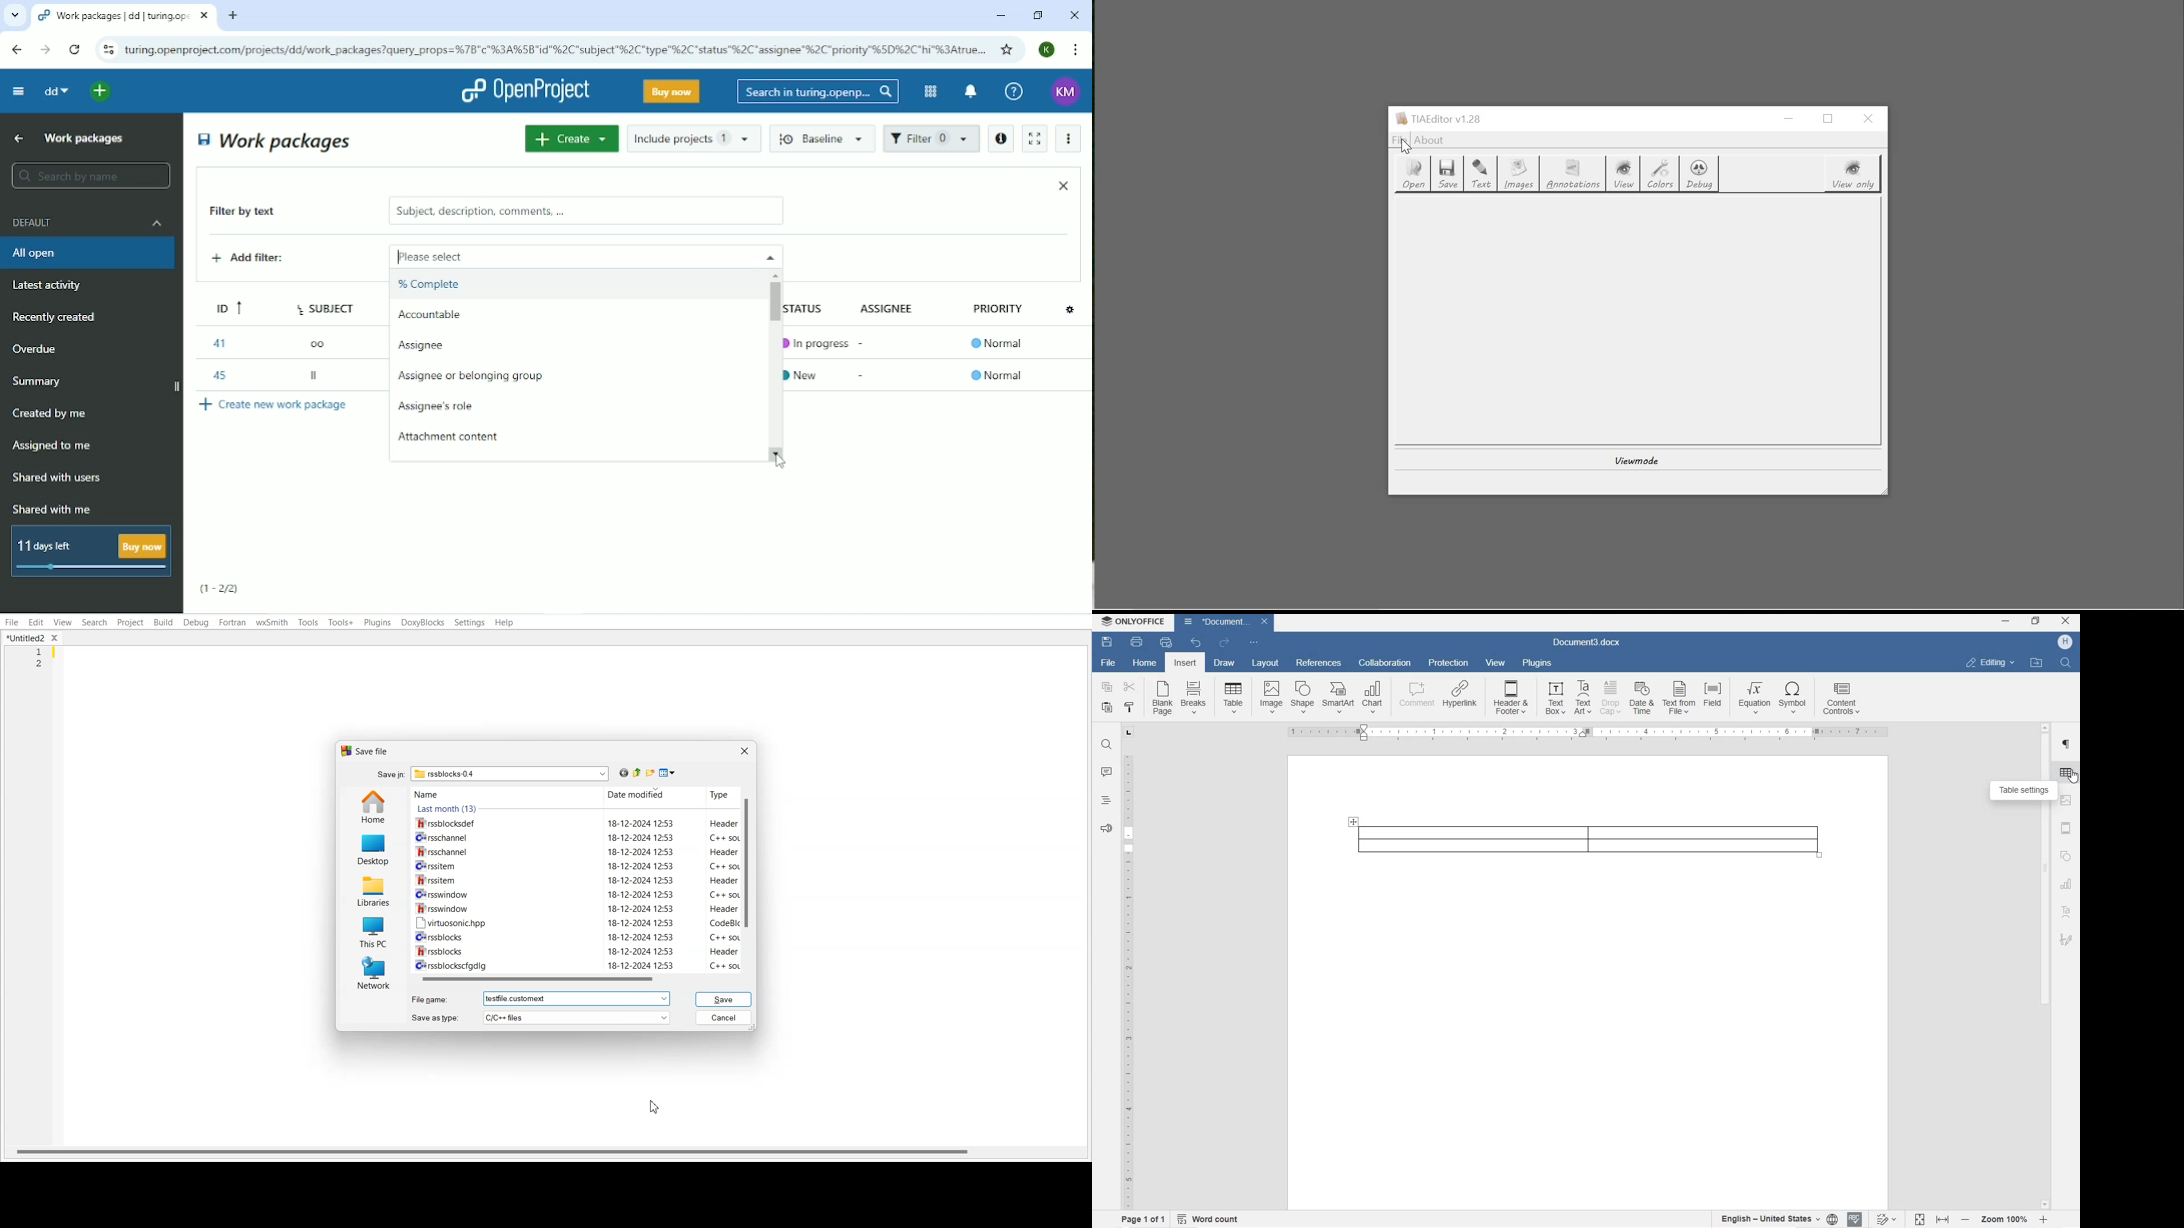 The image size is (2184, 1232). I want to click on Open quick add menu, so click(101, 91).